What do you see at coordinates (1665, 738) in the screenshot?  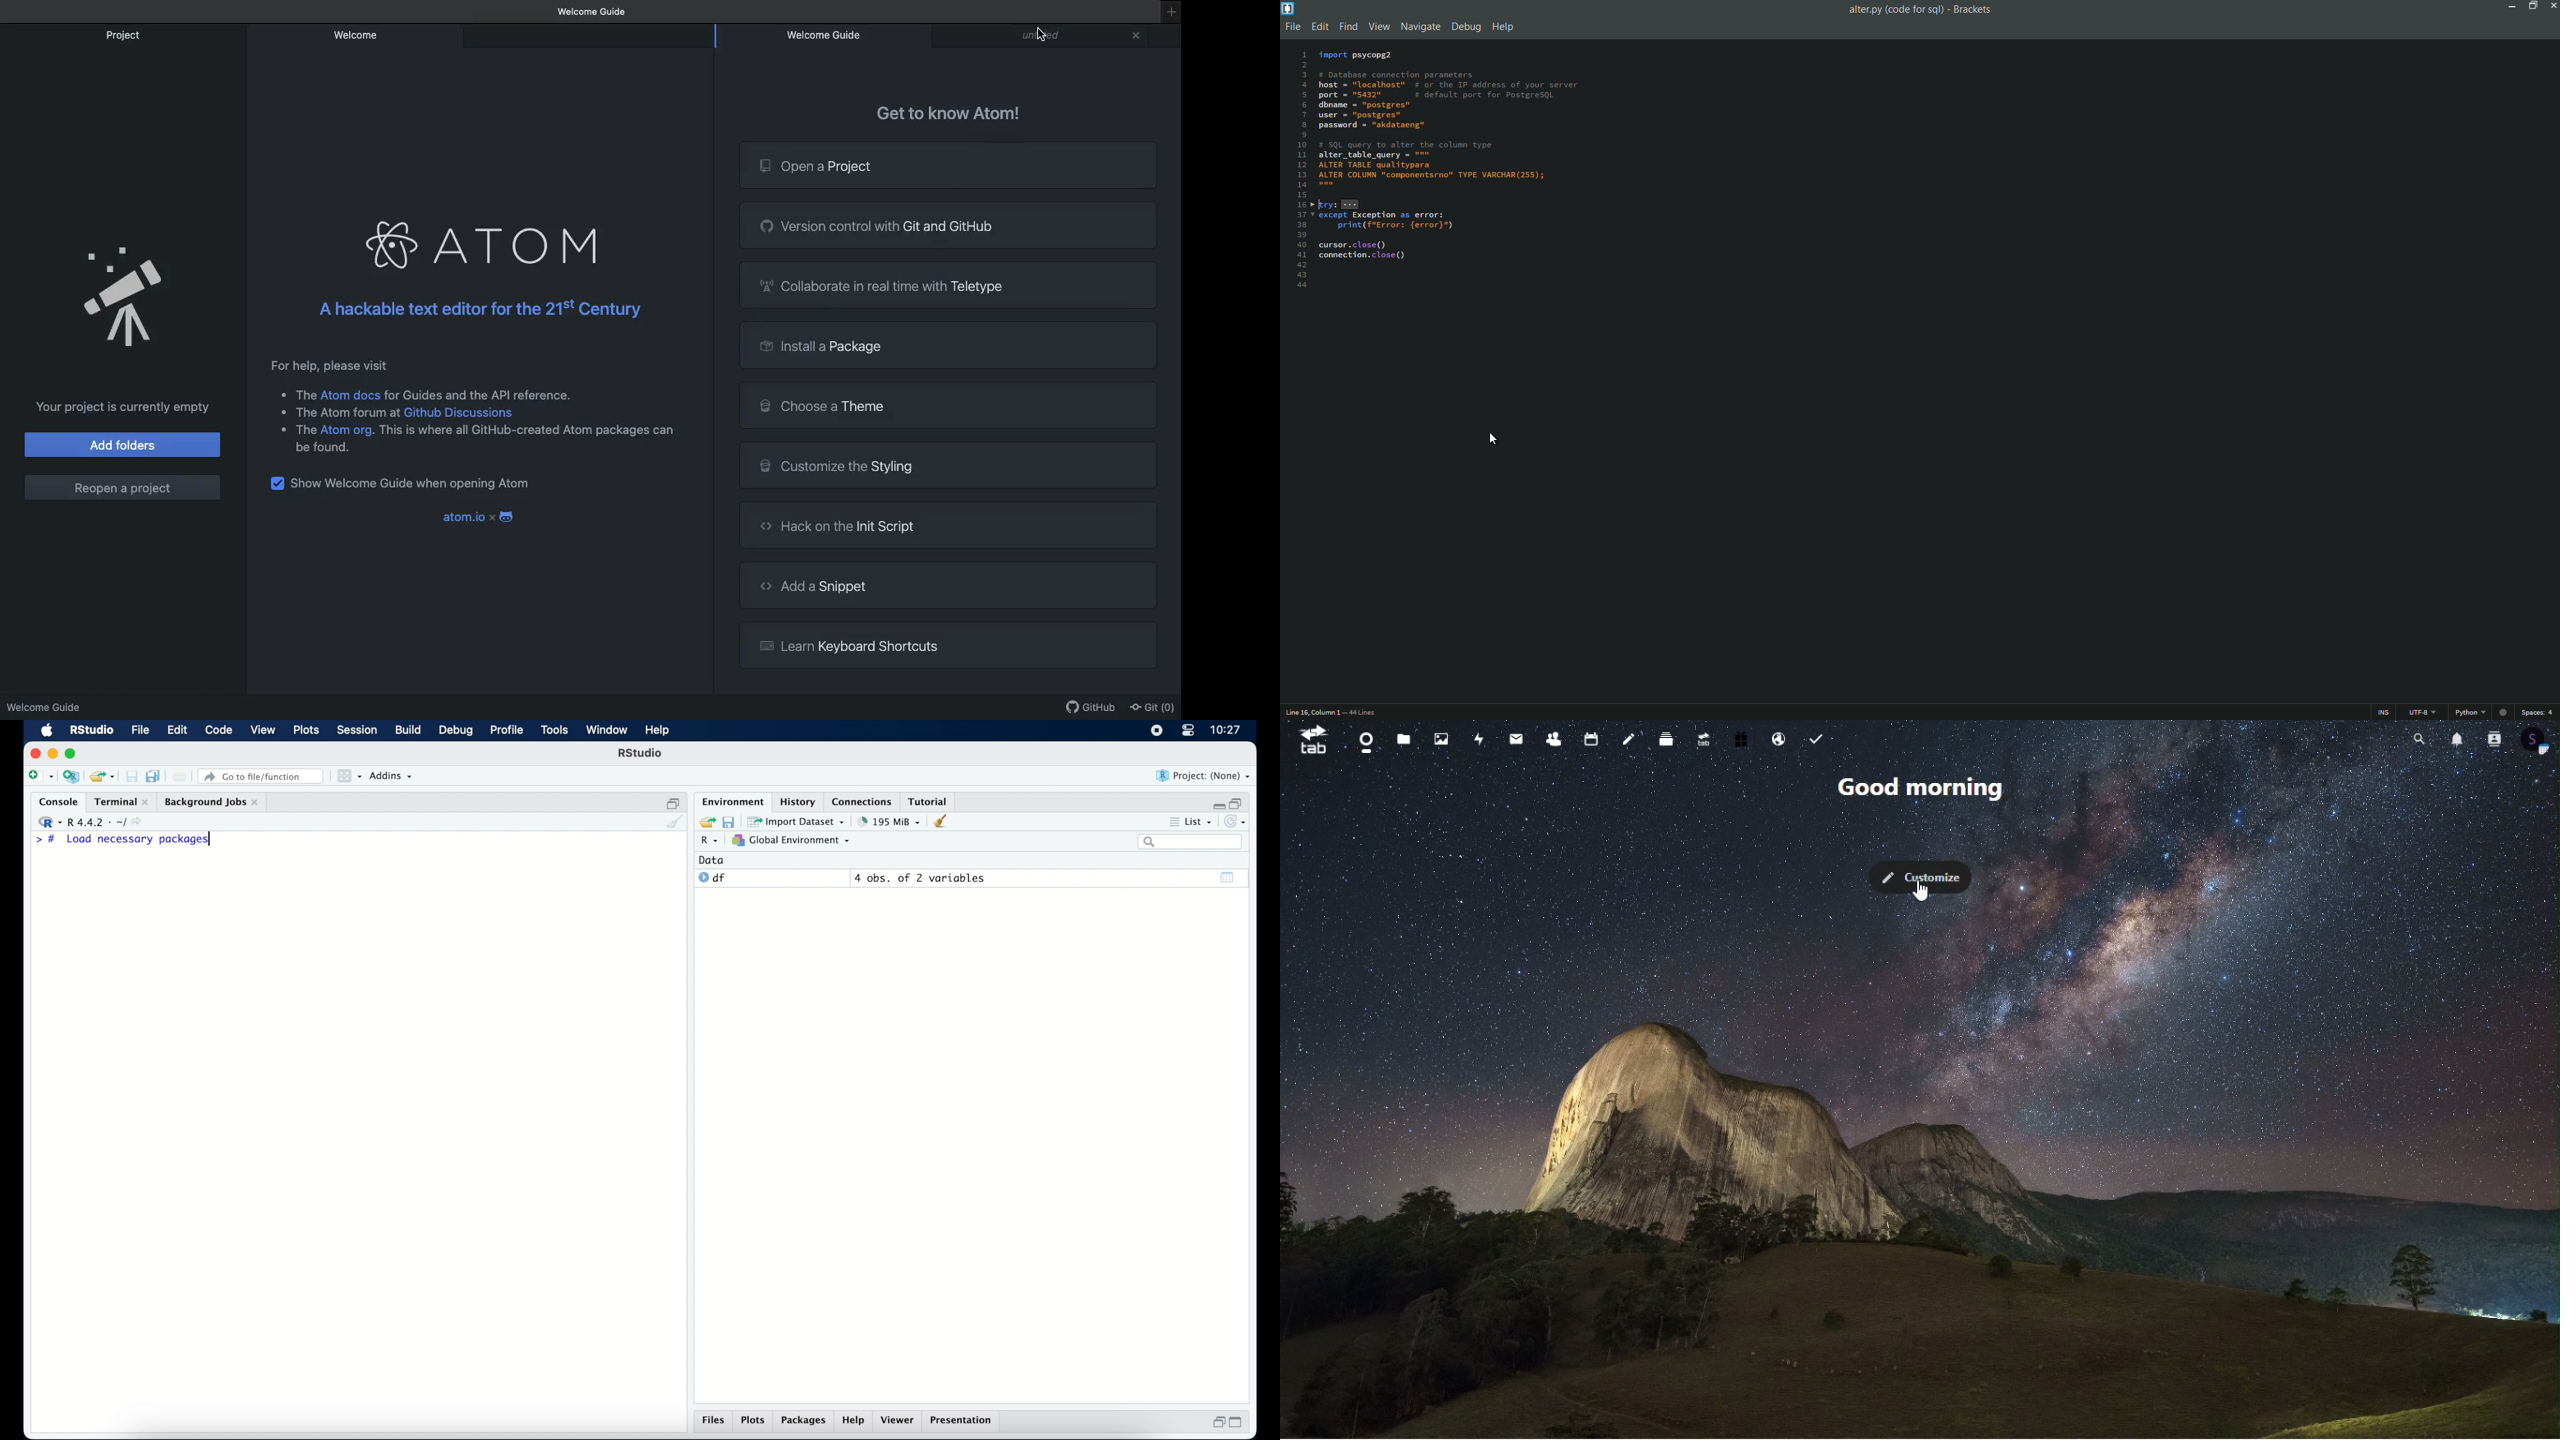 I see `deck` at bounding box center [1665, 738].